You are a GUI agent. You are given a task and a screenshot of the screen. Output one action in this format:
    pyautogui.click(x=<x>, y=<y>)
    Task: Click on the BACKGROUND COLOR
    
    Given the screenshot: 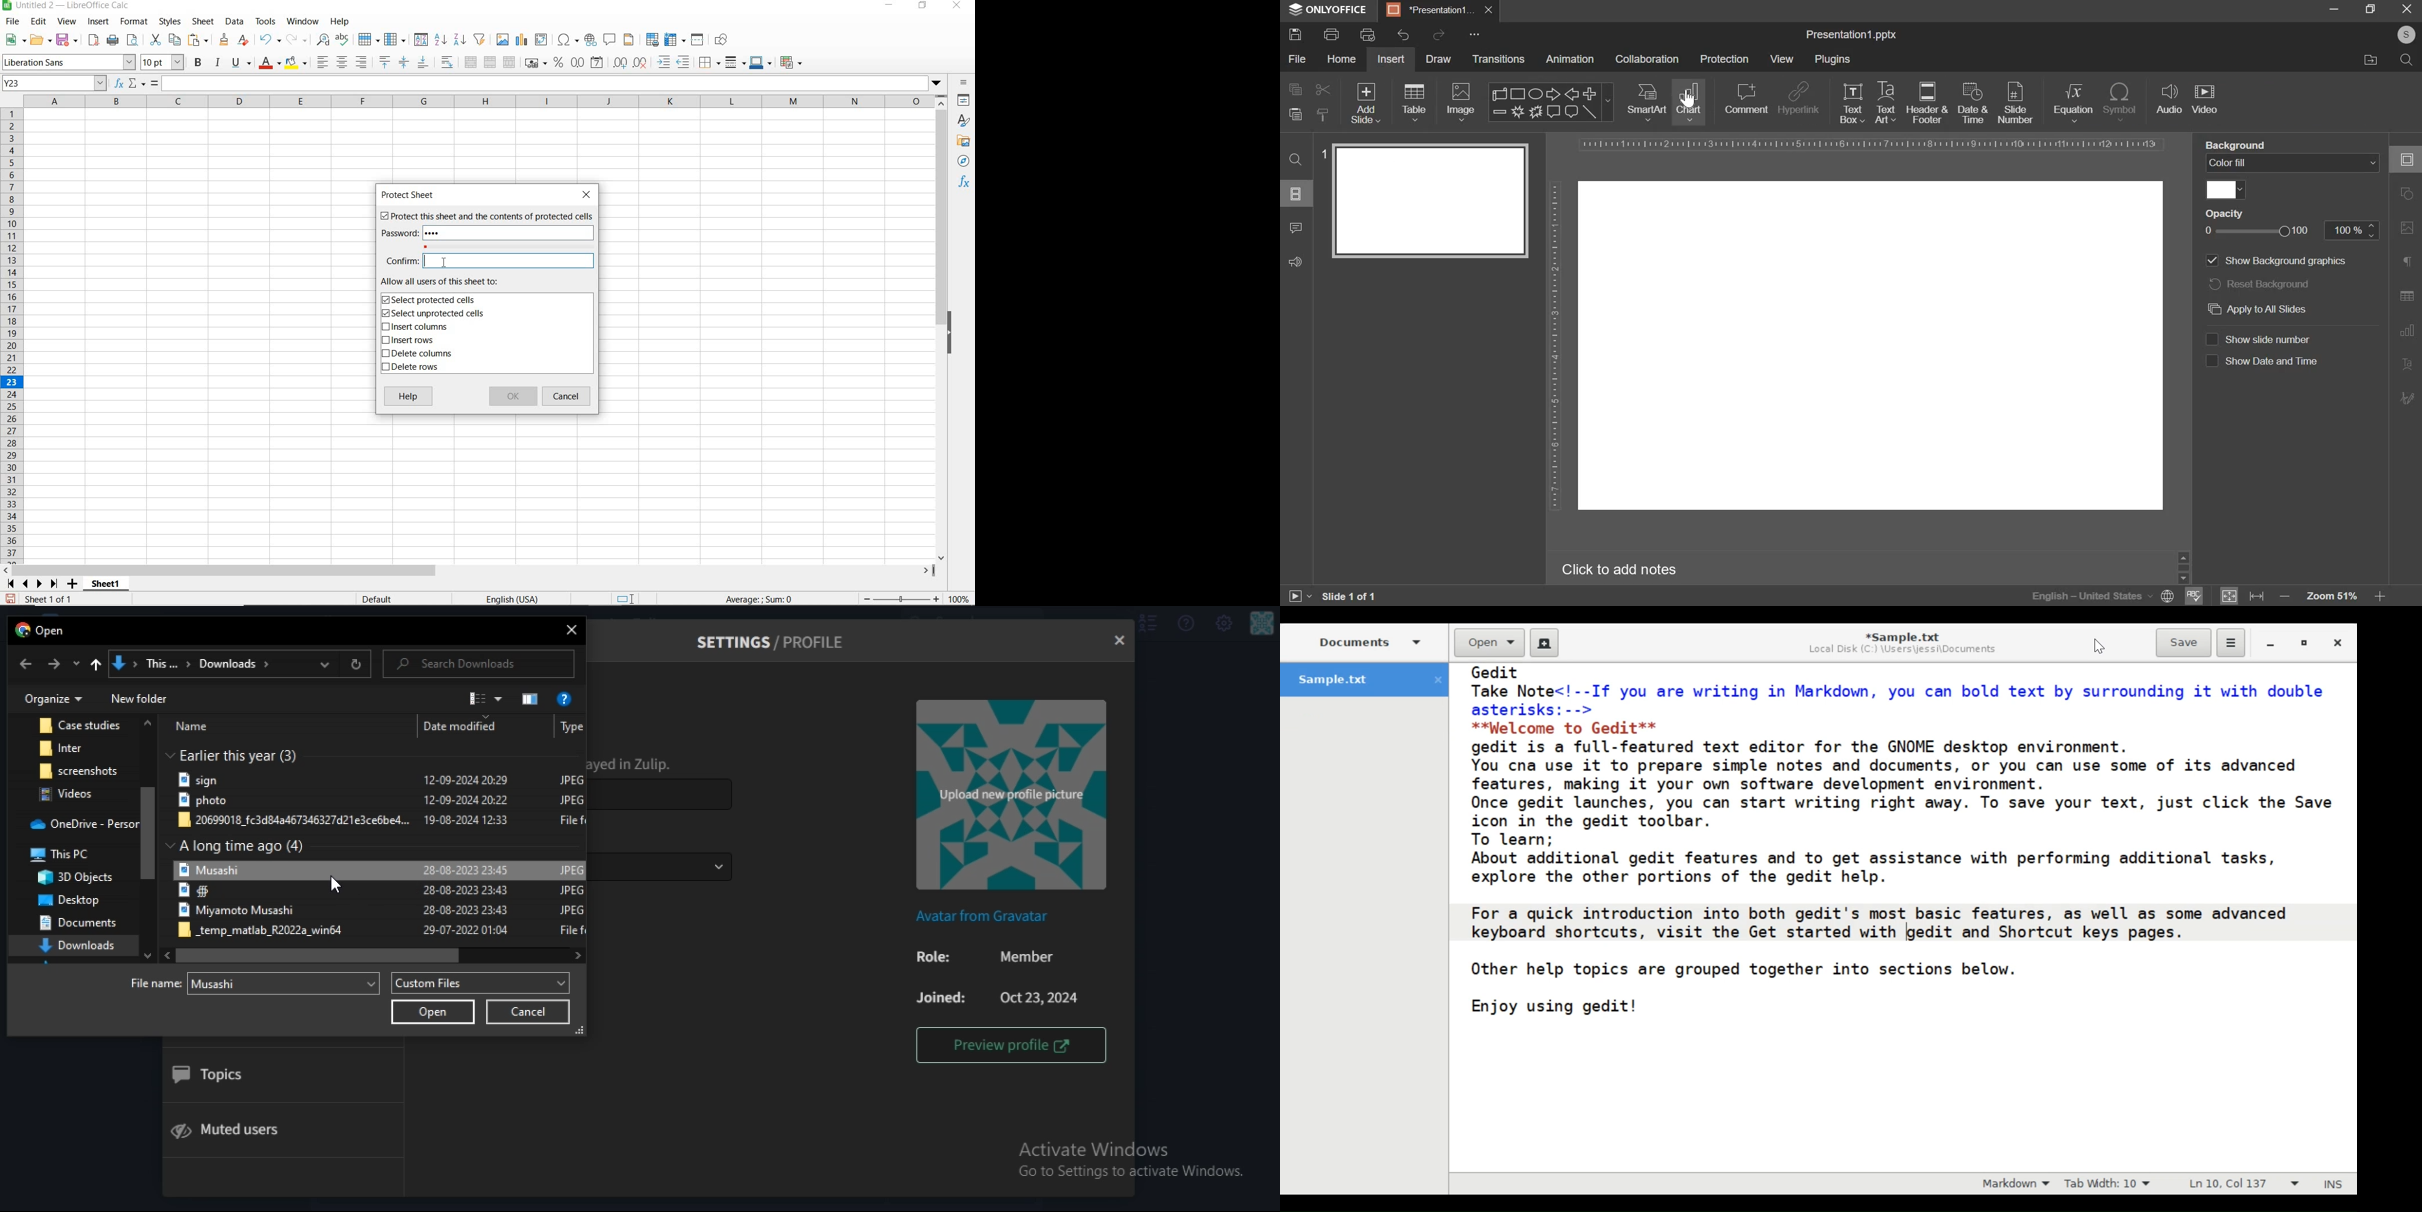 What is the action you would take?
    pyautogui.click(x=296, y=62)
    